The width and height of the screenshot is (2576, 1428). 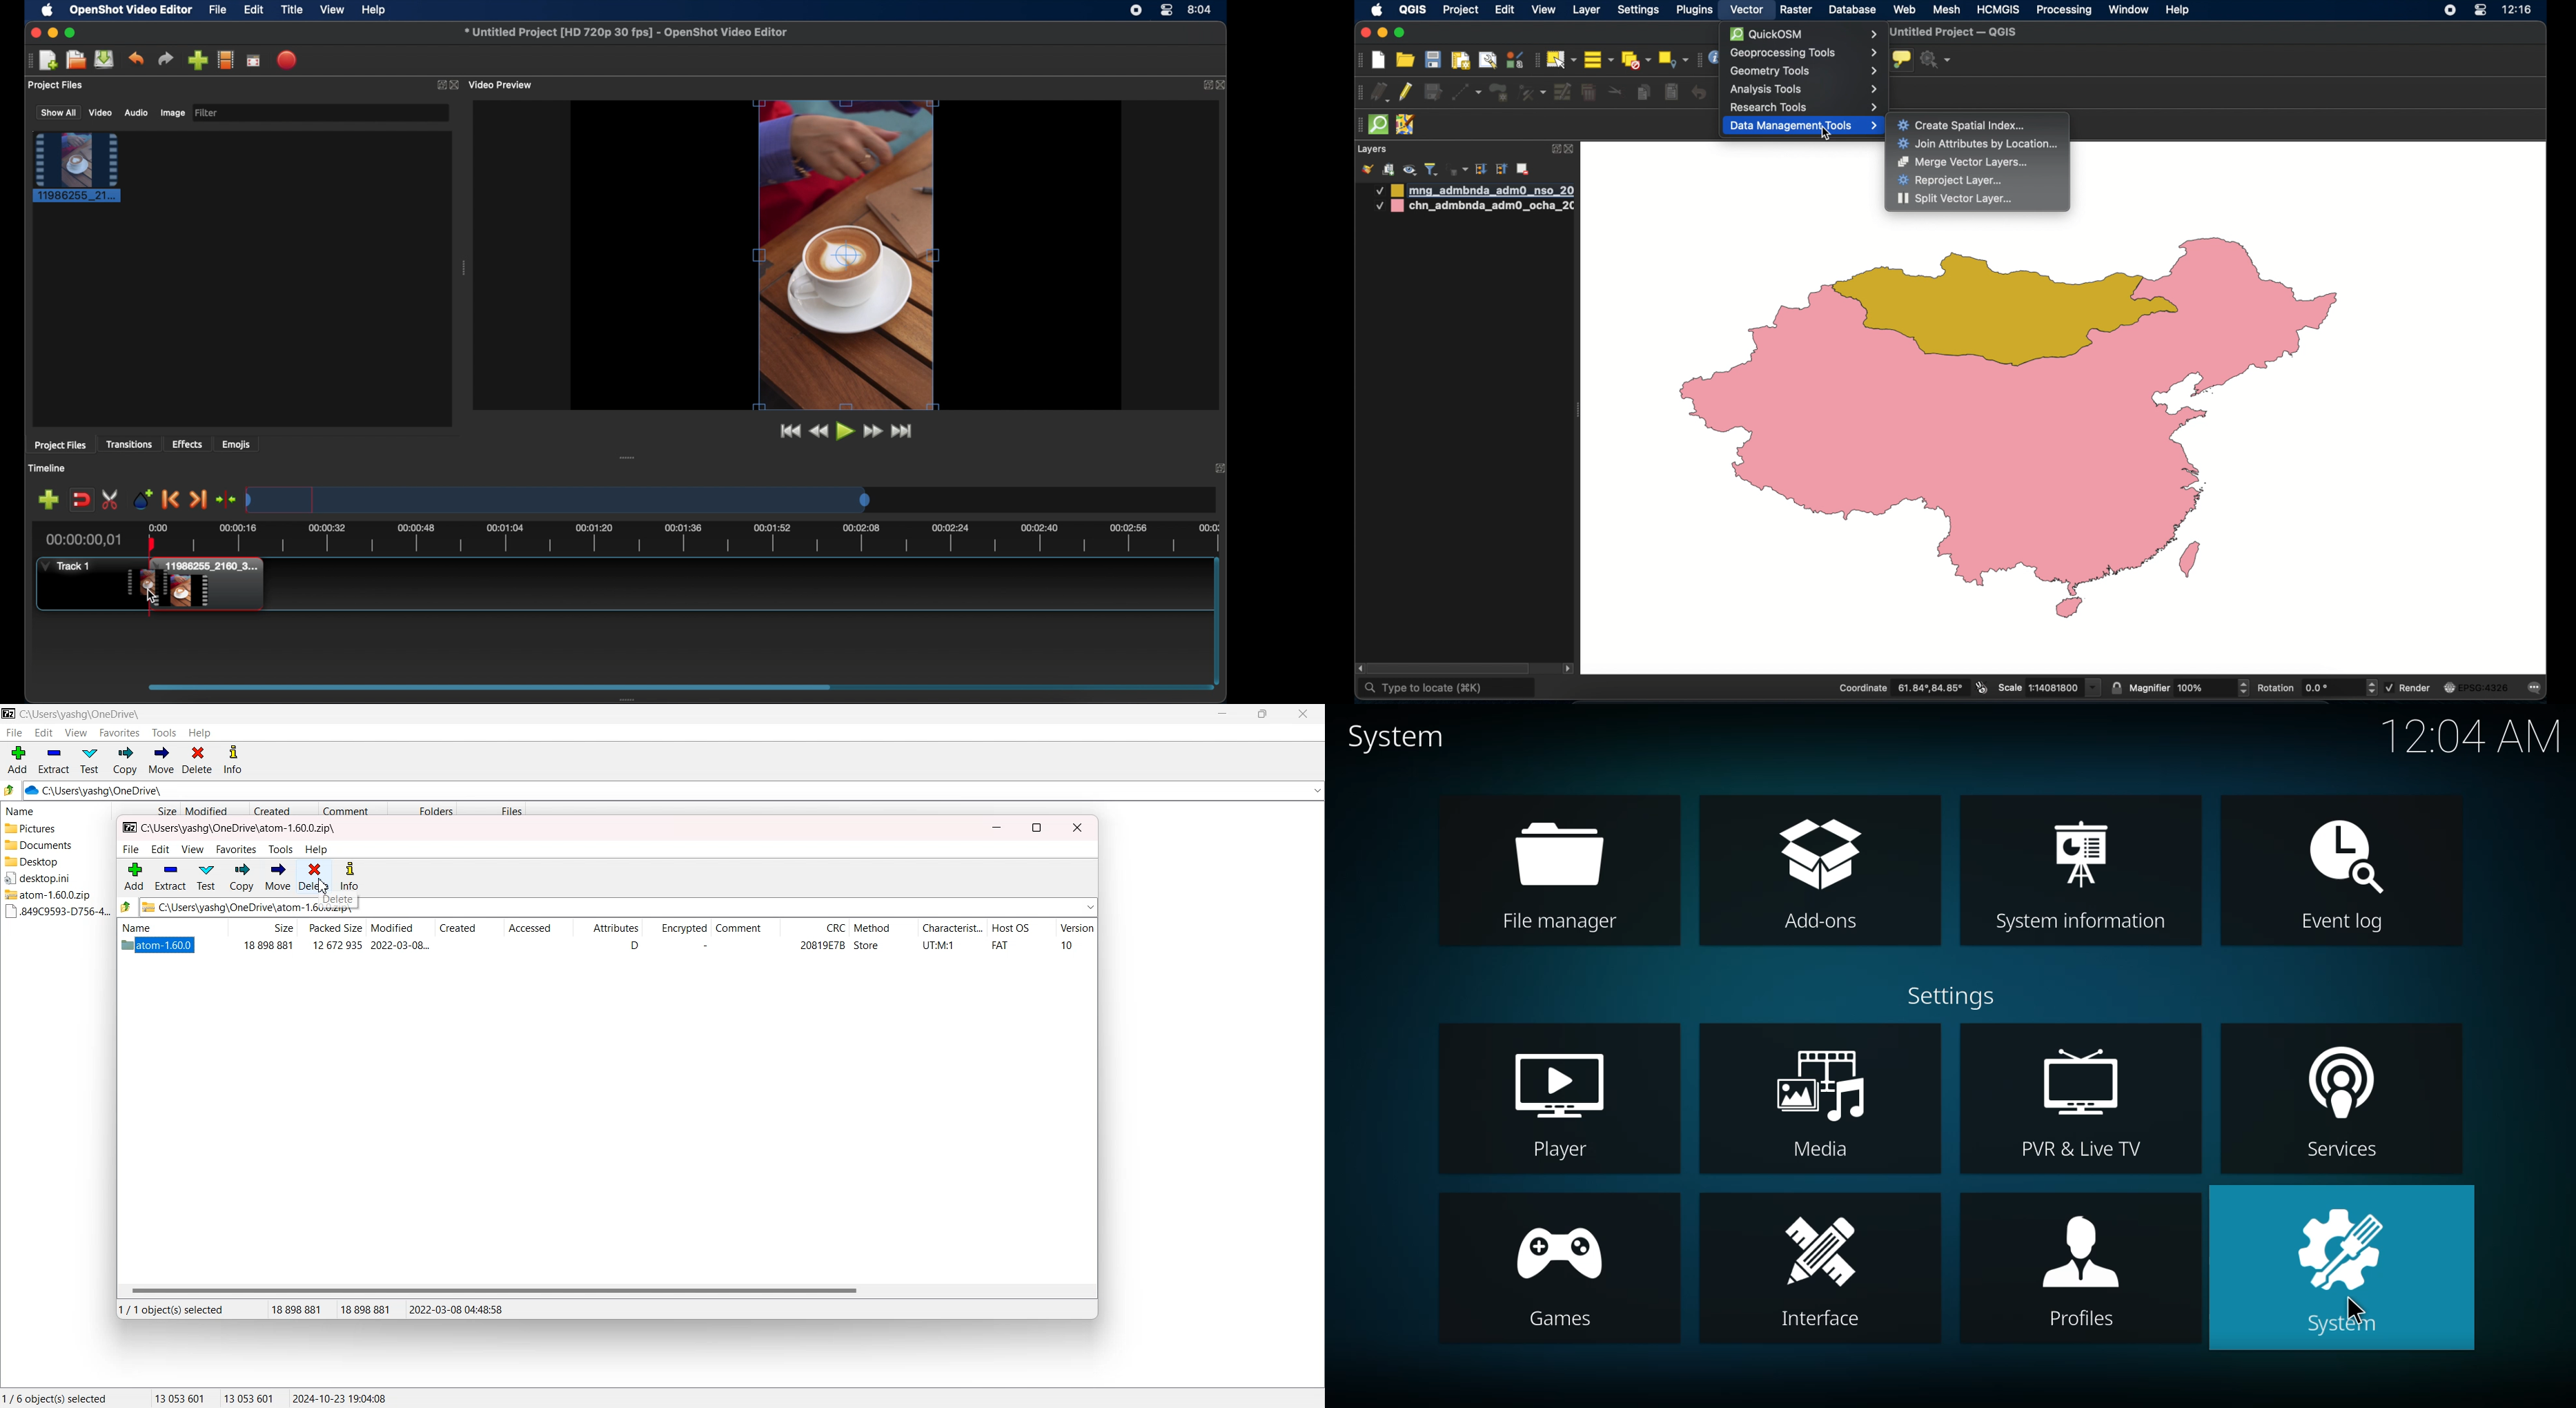 I want to click on close, so click(x=455, y=85).